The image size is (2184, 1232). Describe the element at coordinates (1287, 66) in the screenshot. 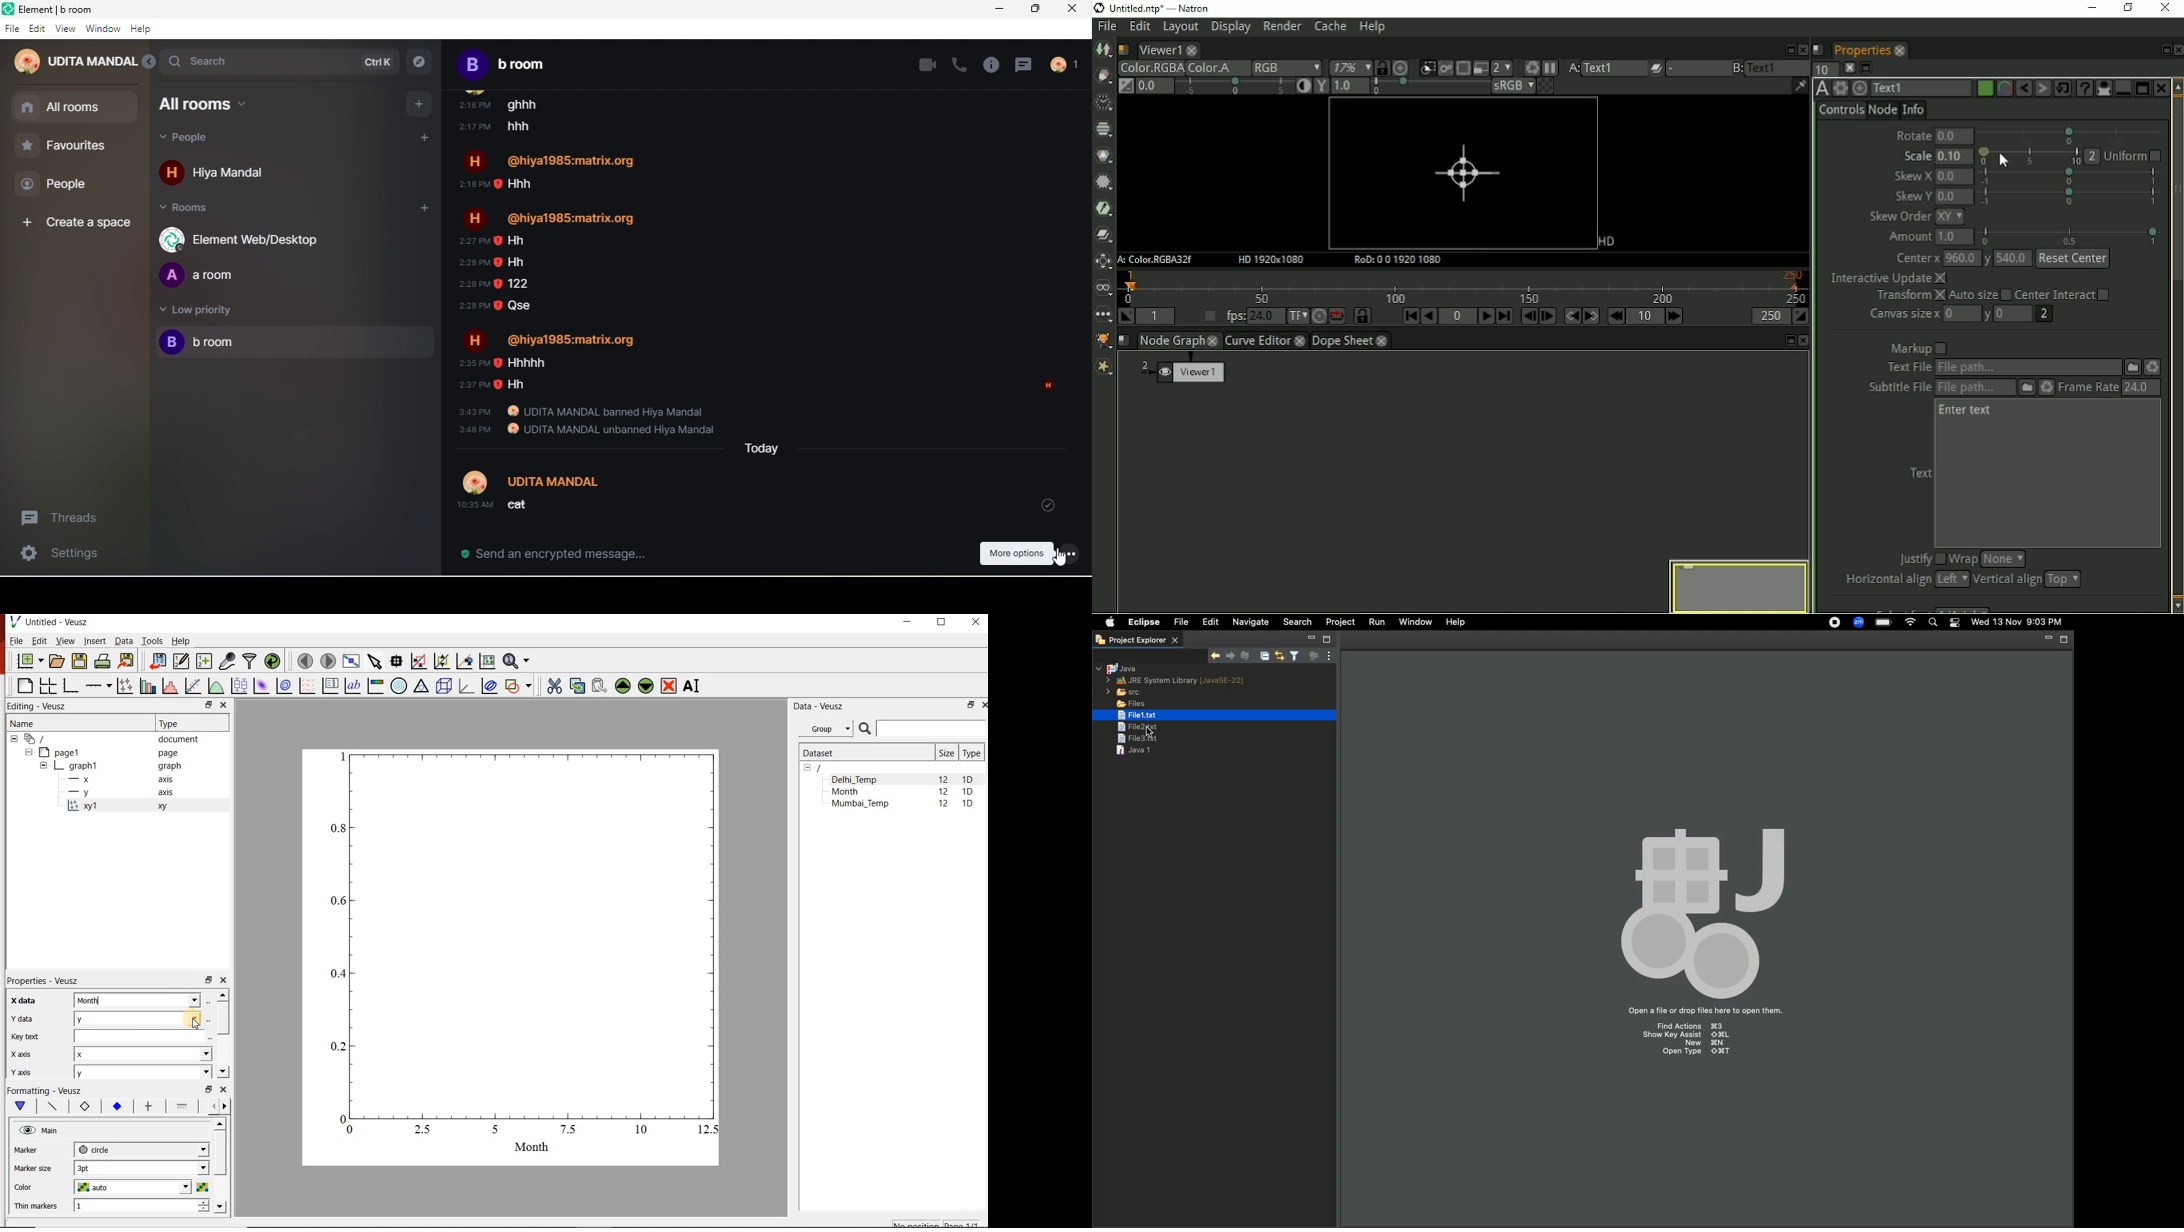

I see `RGB` at that location.